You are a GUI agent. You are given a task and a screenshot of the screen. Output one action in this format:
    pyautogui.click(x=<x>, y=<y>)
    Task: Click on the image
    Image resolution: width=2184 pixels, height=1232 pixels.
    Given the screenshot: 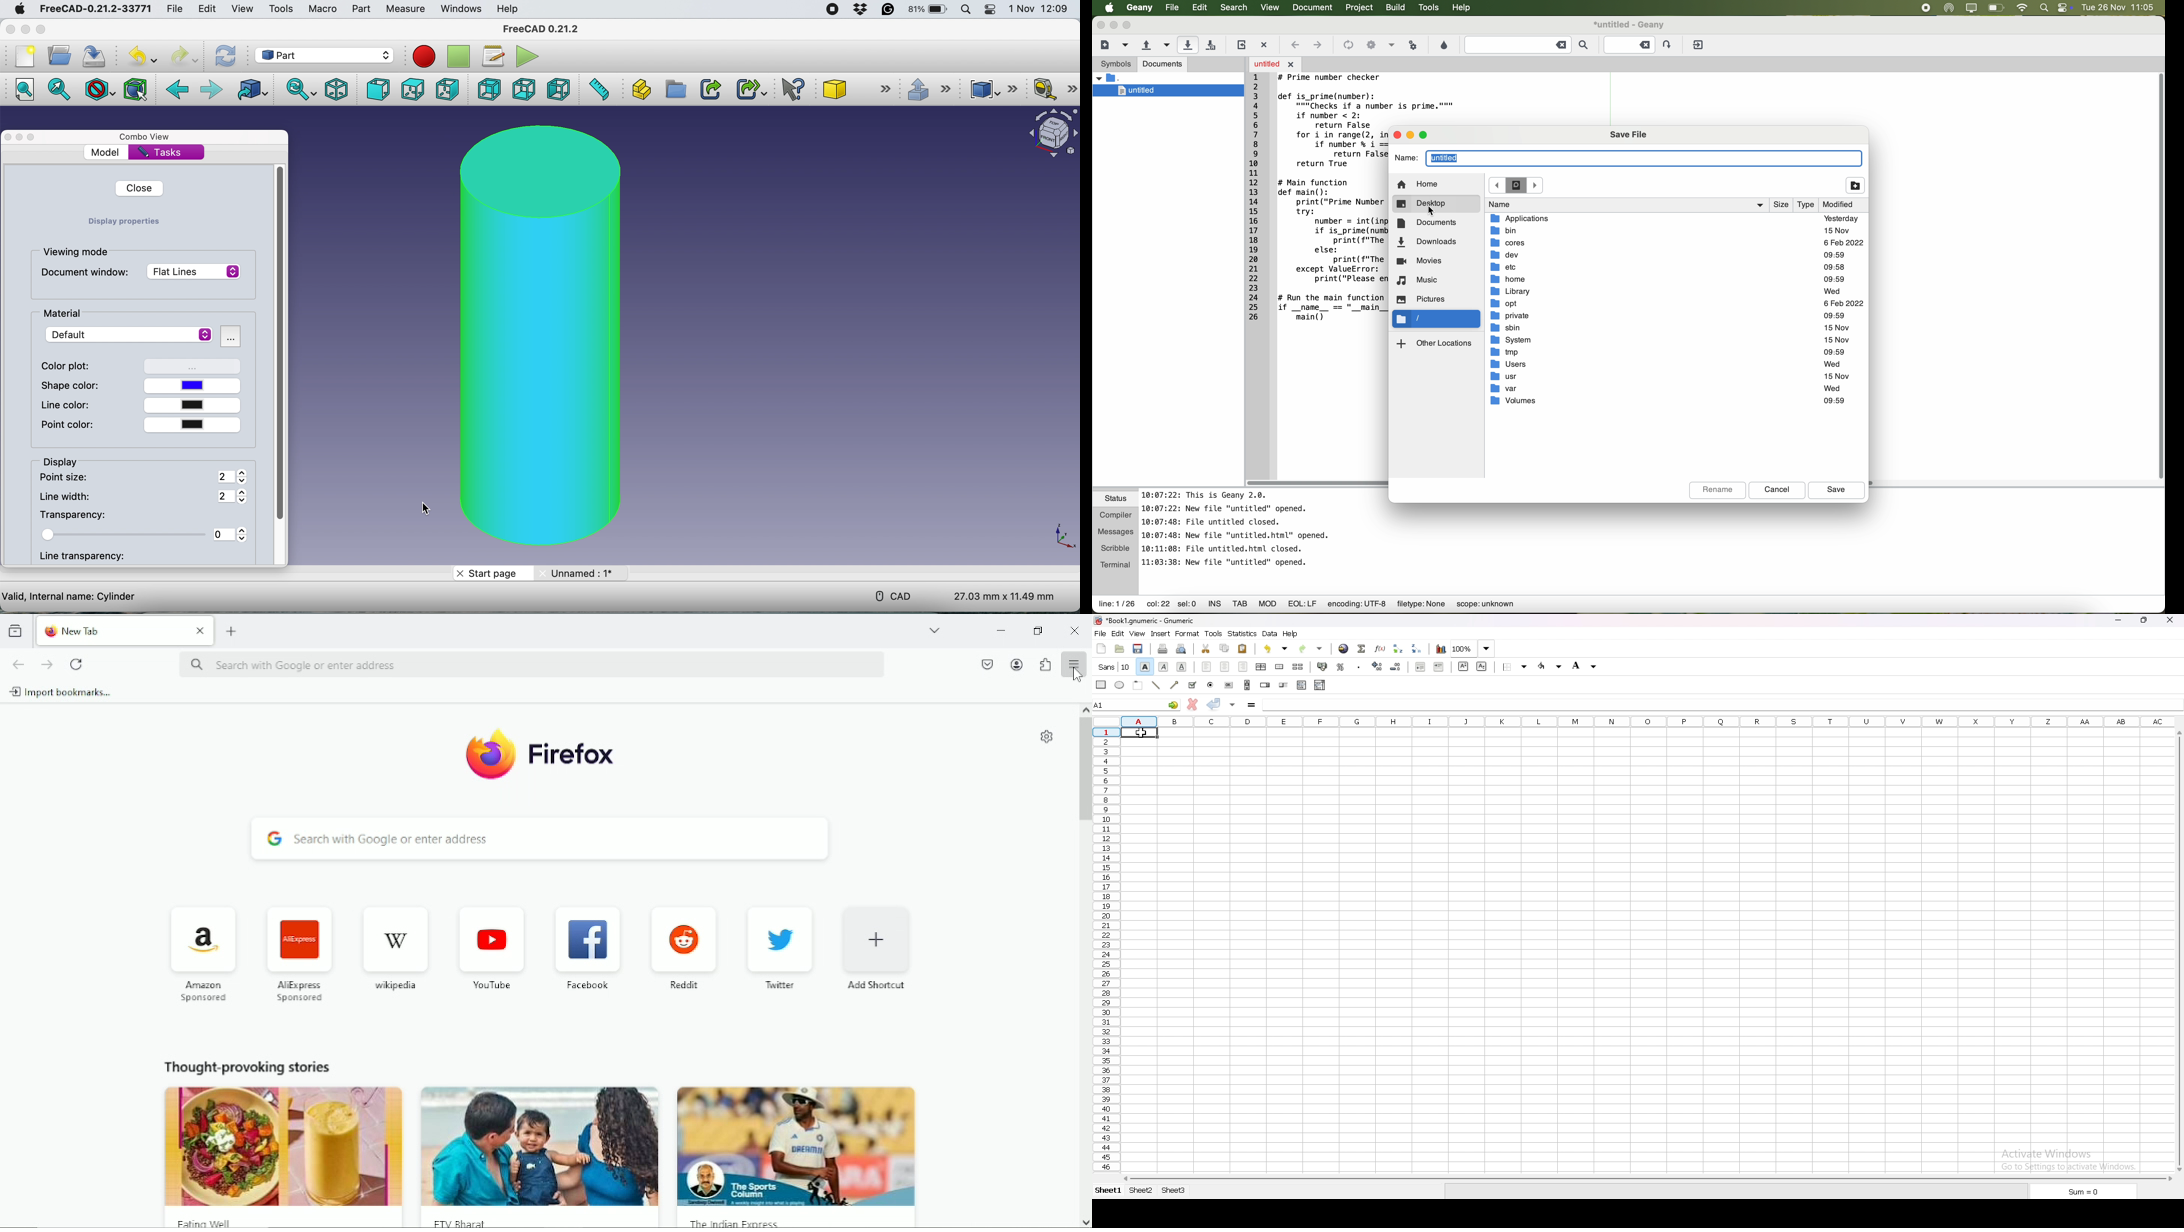 What is the action you would take?
    pyautogui.click(x=796, y=1146)
    